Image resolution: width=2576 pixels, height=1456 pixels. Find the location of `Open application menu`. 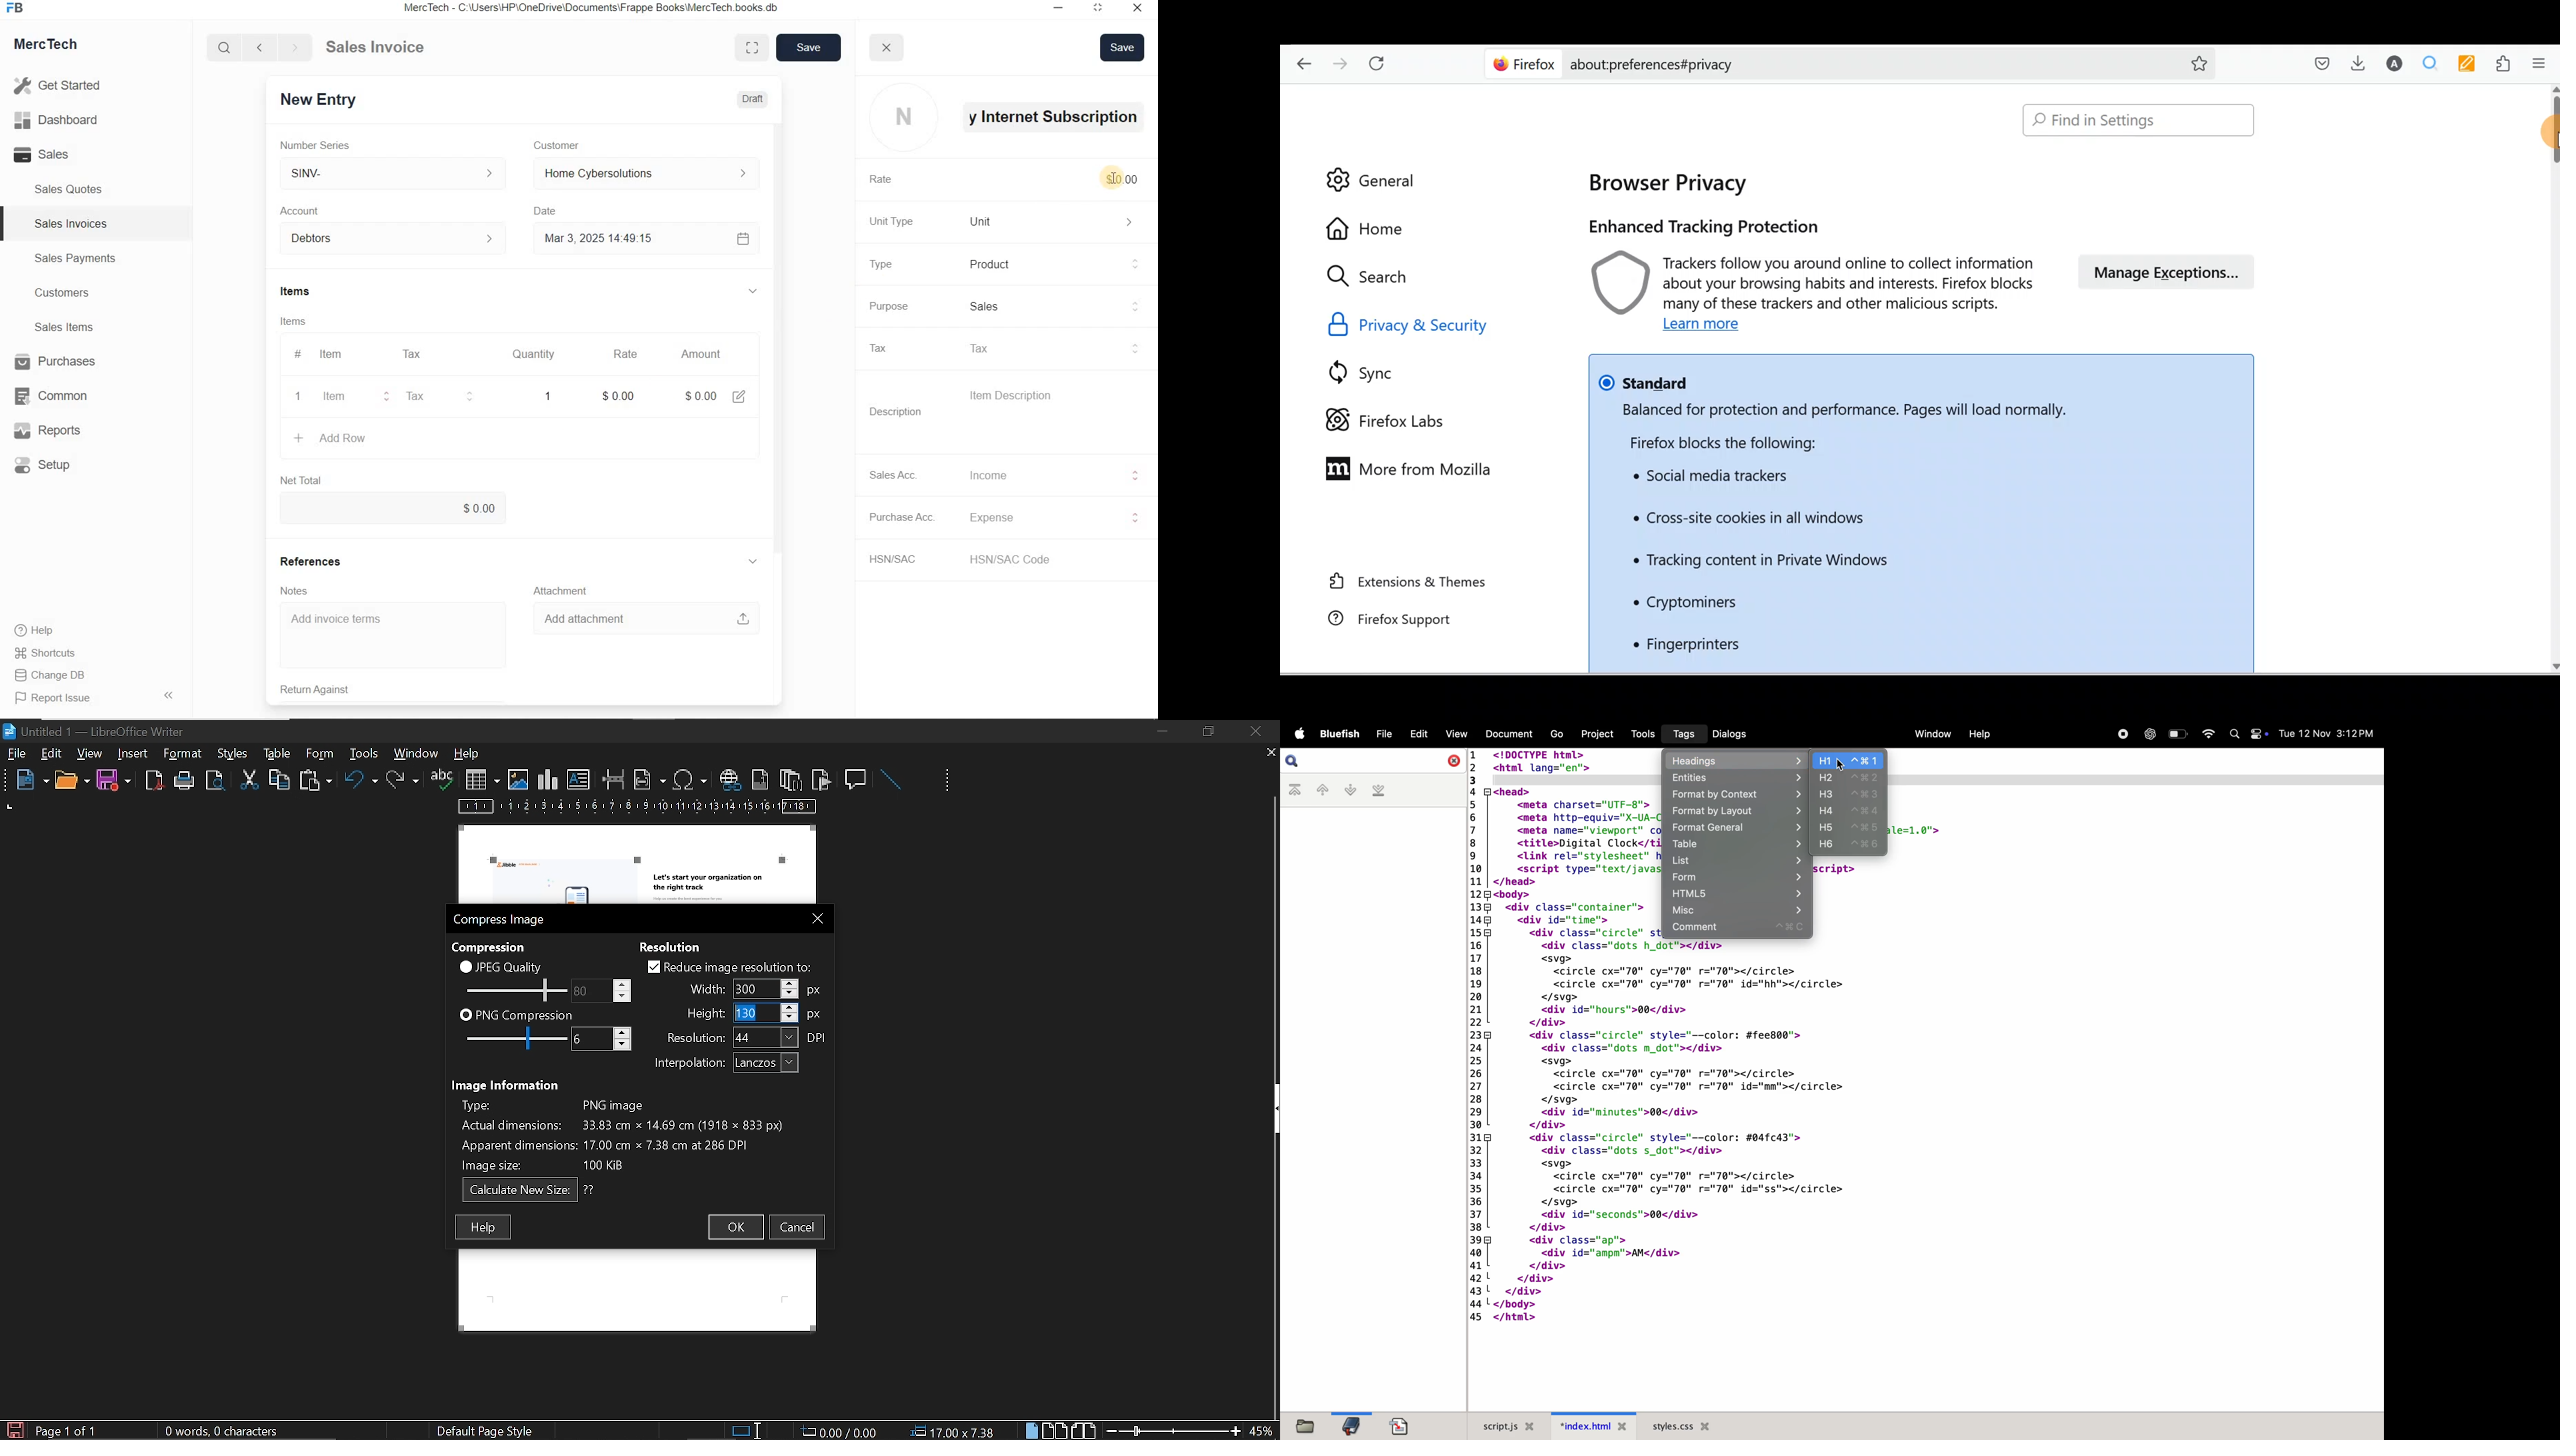

Open application menu is located at coordinates (2543, 64).